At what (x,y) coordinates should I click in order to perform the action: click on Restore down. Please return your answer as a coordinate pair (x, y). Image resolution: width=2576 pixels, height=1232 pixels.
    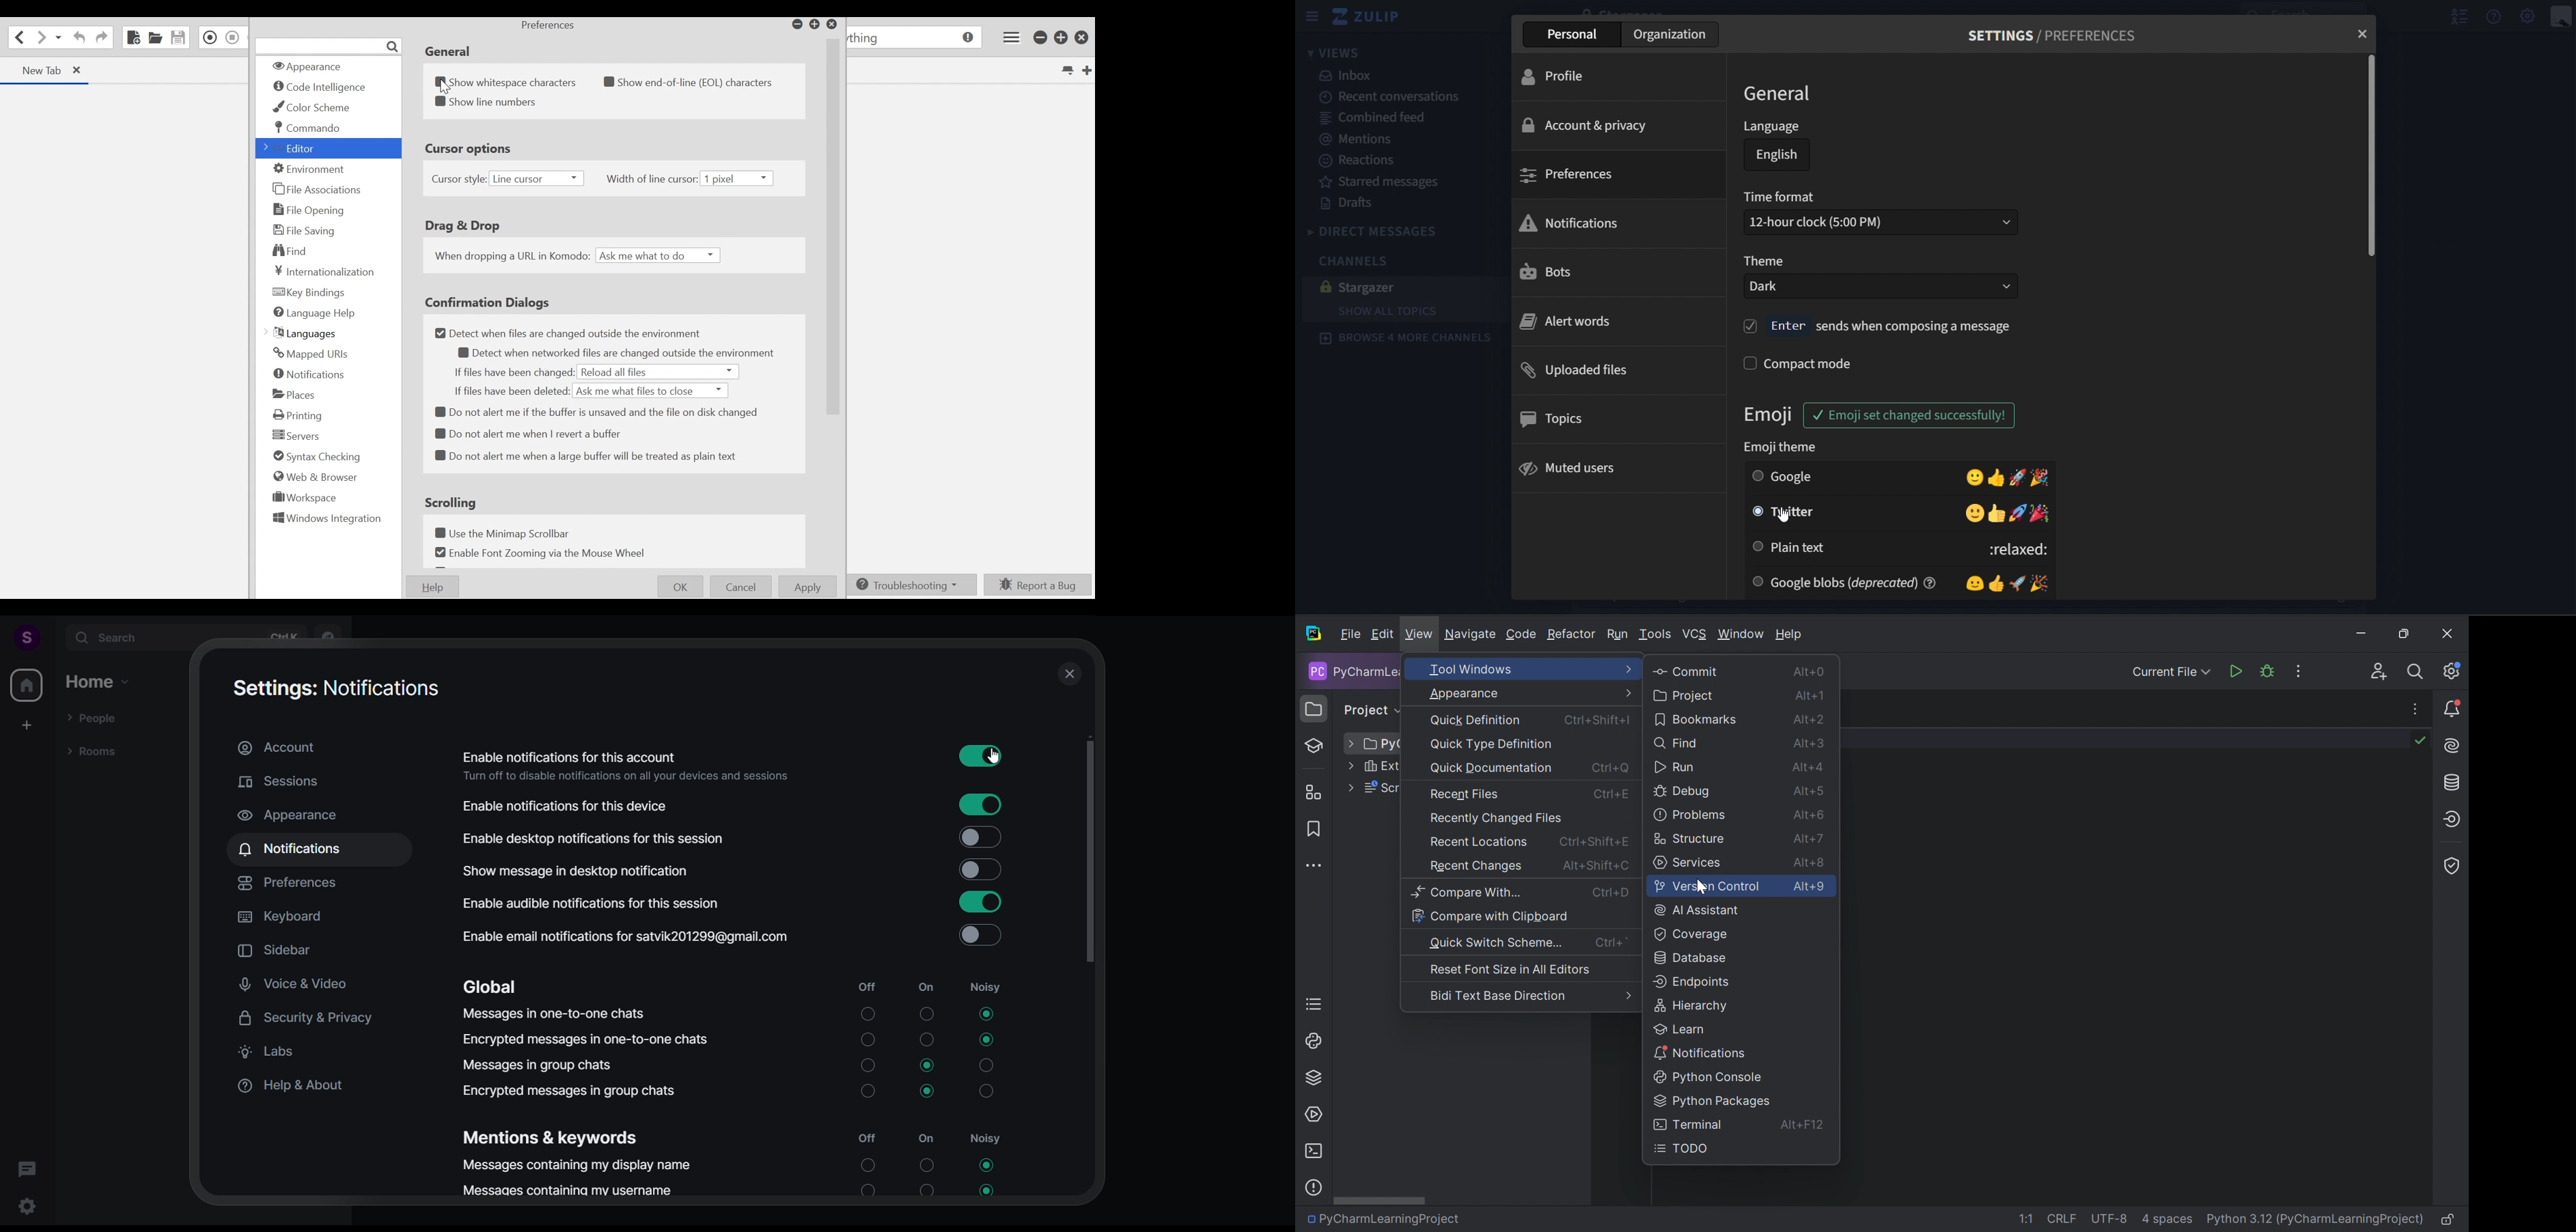
    Looking at the image, I should click on (2406, 634).